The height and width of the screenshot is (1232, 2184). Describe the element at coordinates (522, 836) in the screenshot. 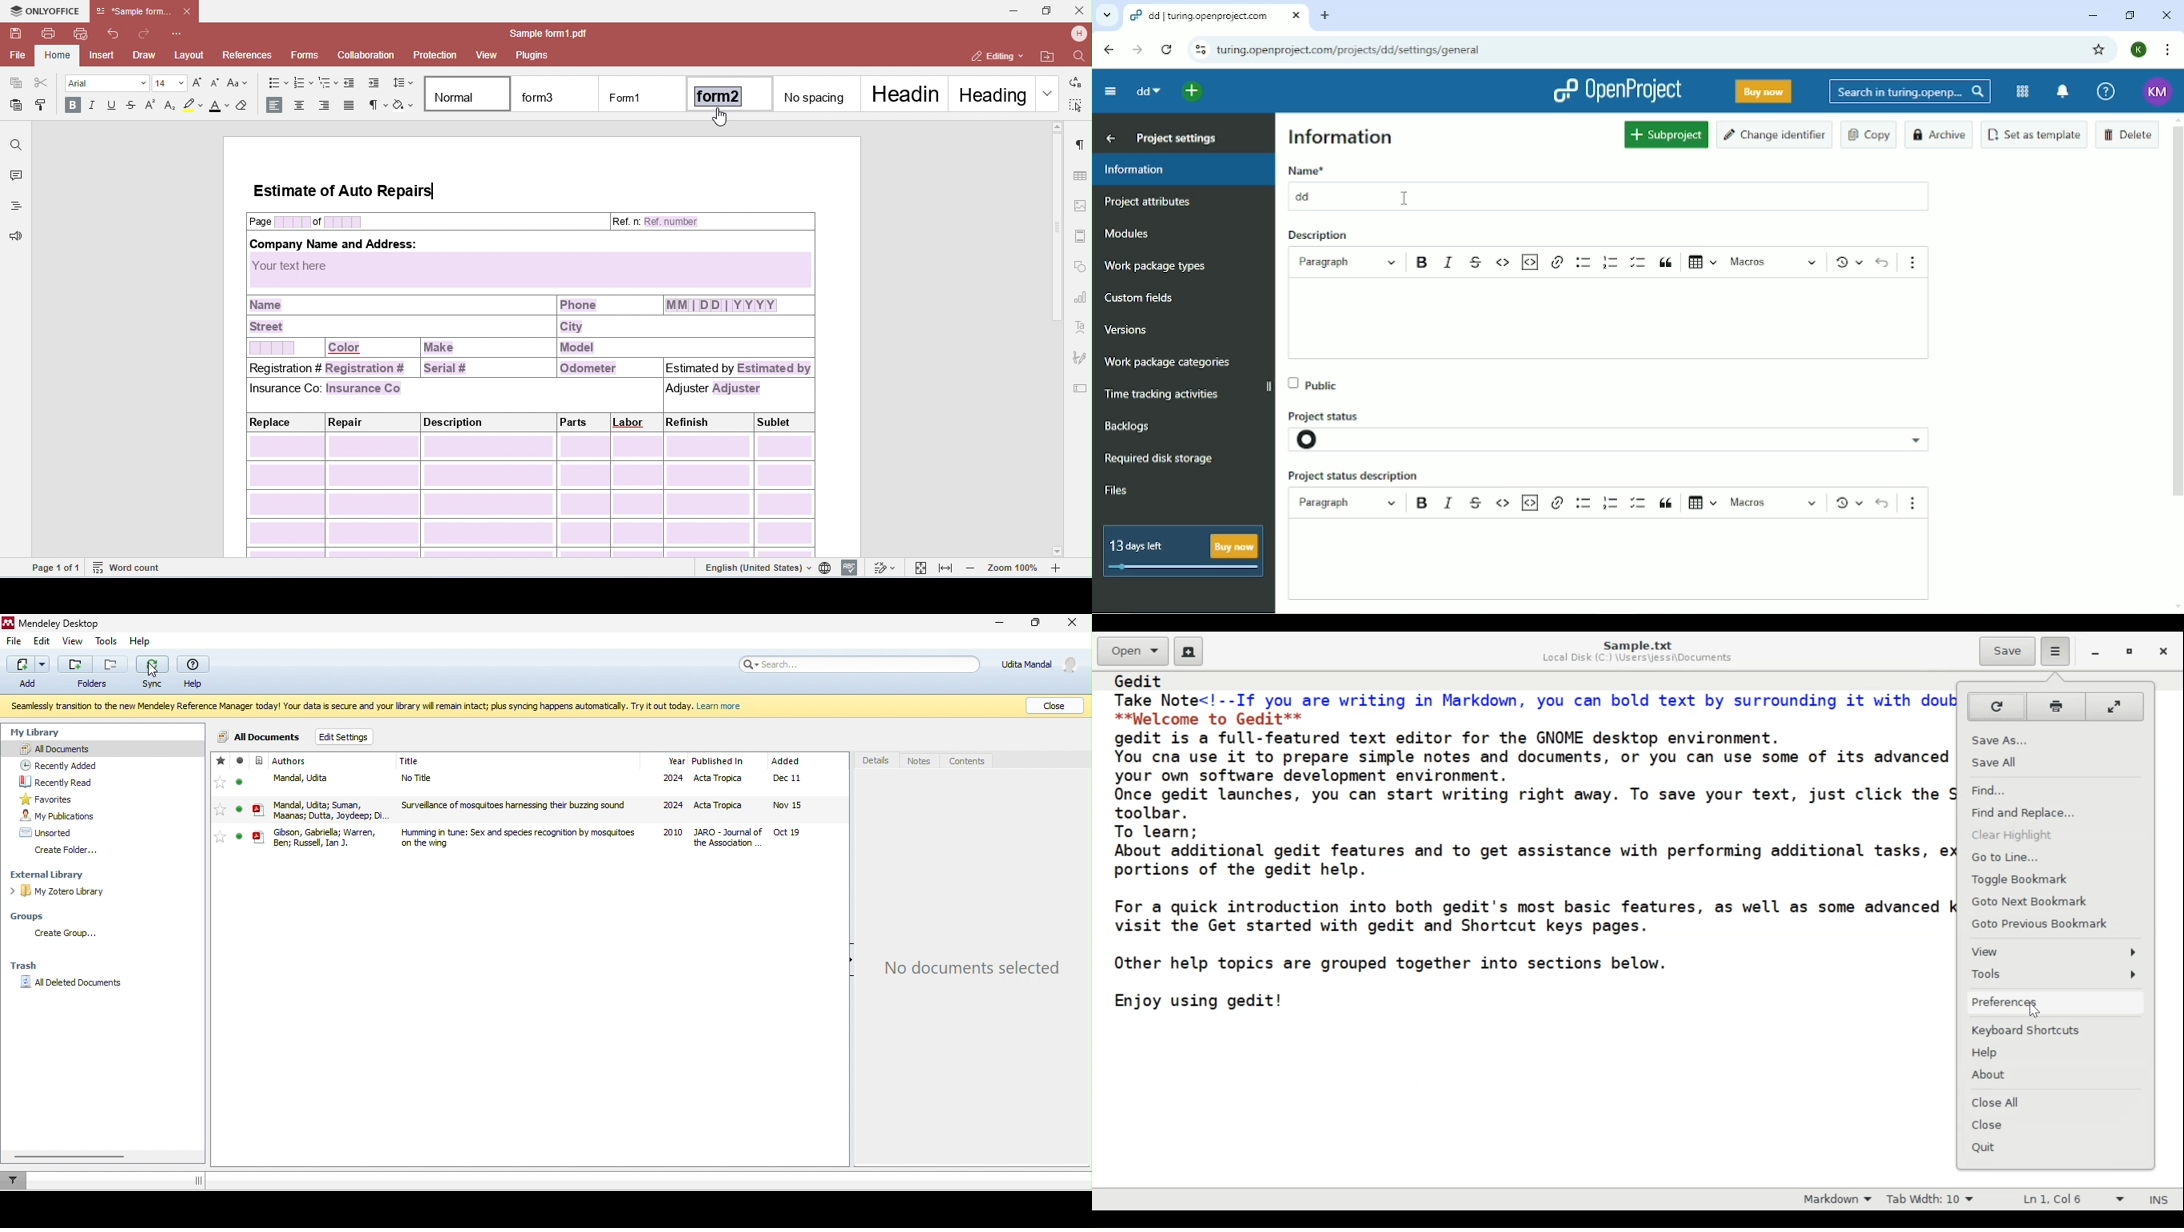

I see `file` at that location.